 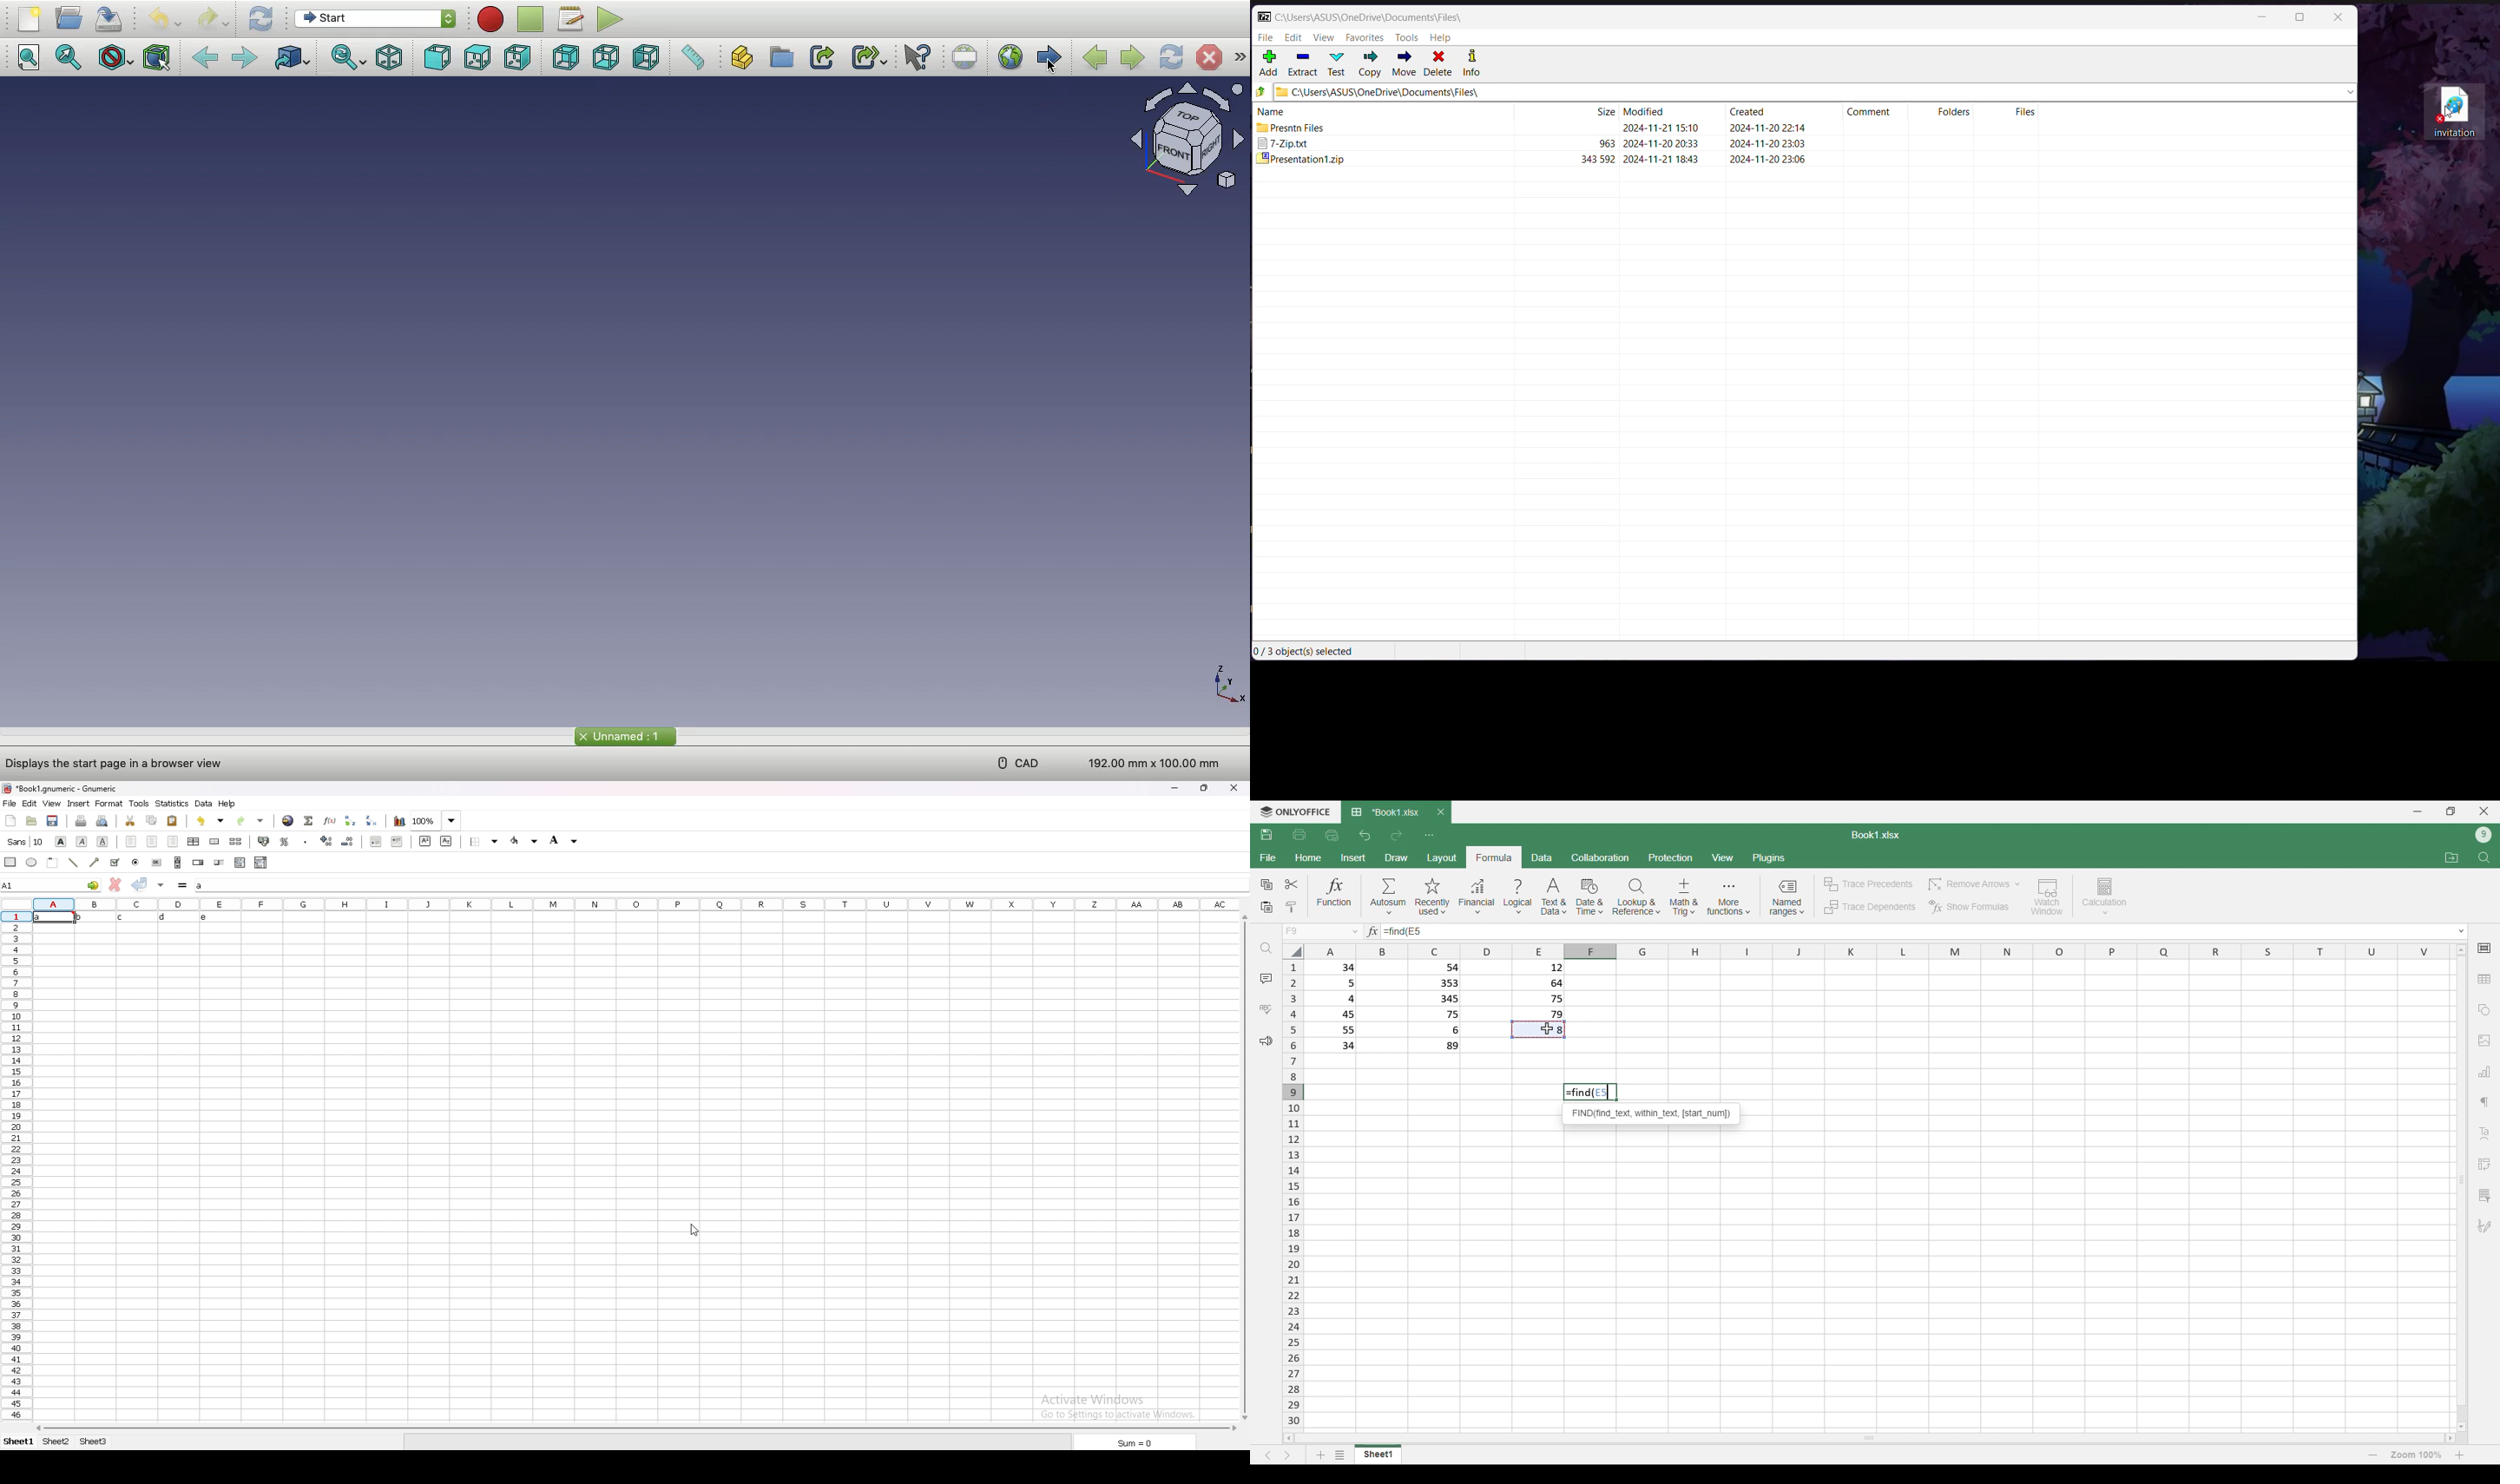 What do you see at coordinates (1292, 951) in the screenshot?
I see `Click to select all cells` at bounding box center [1292, 951].